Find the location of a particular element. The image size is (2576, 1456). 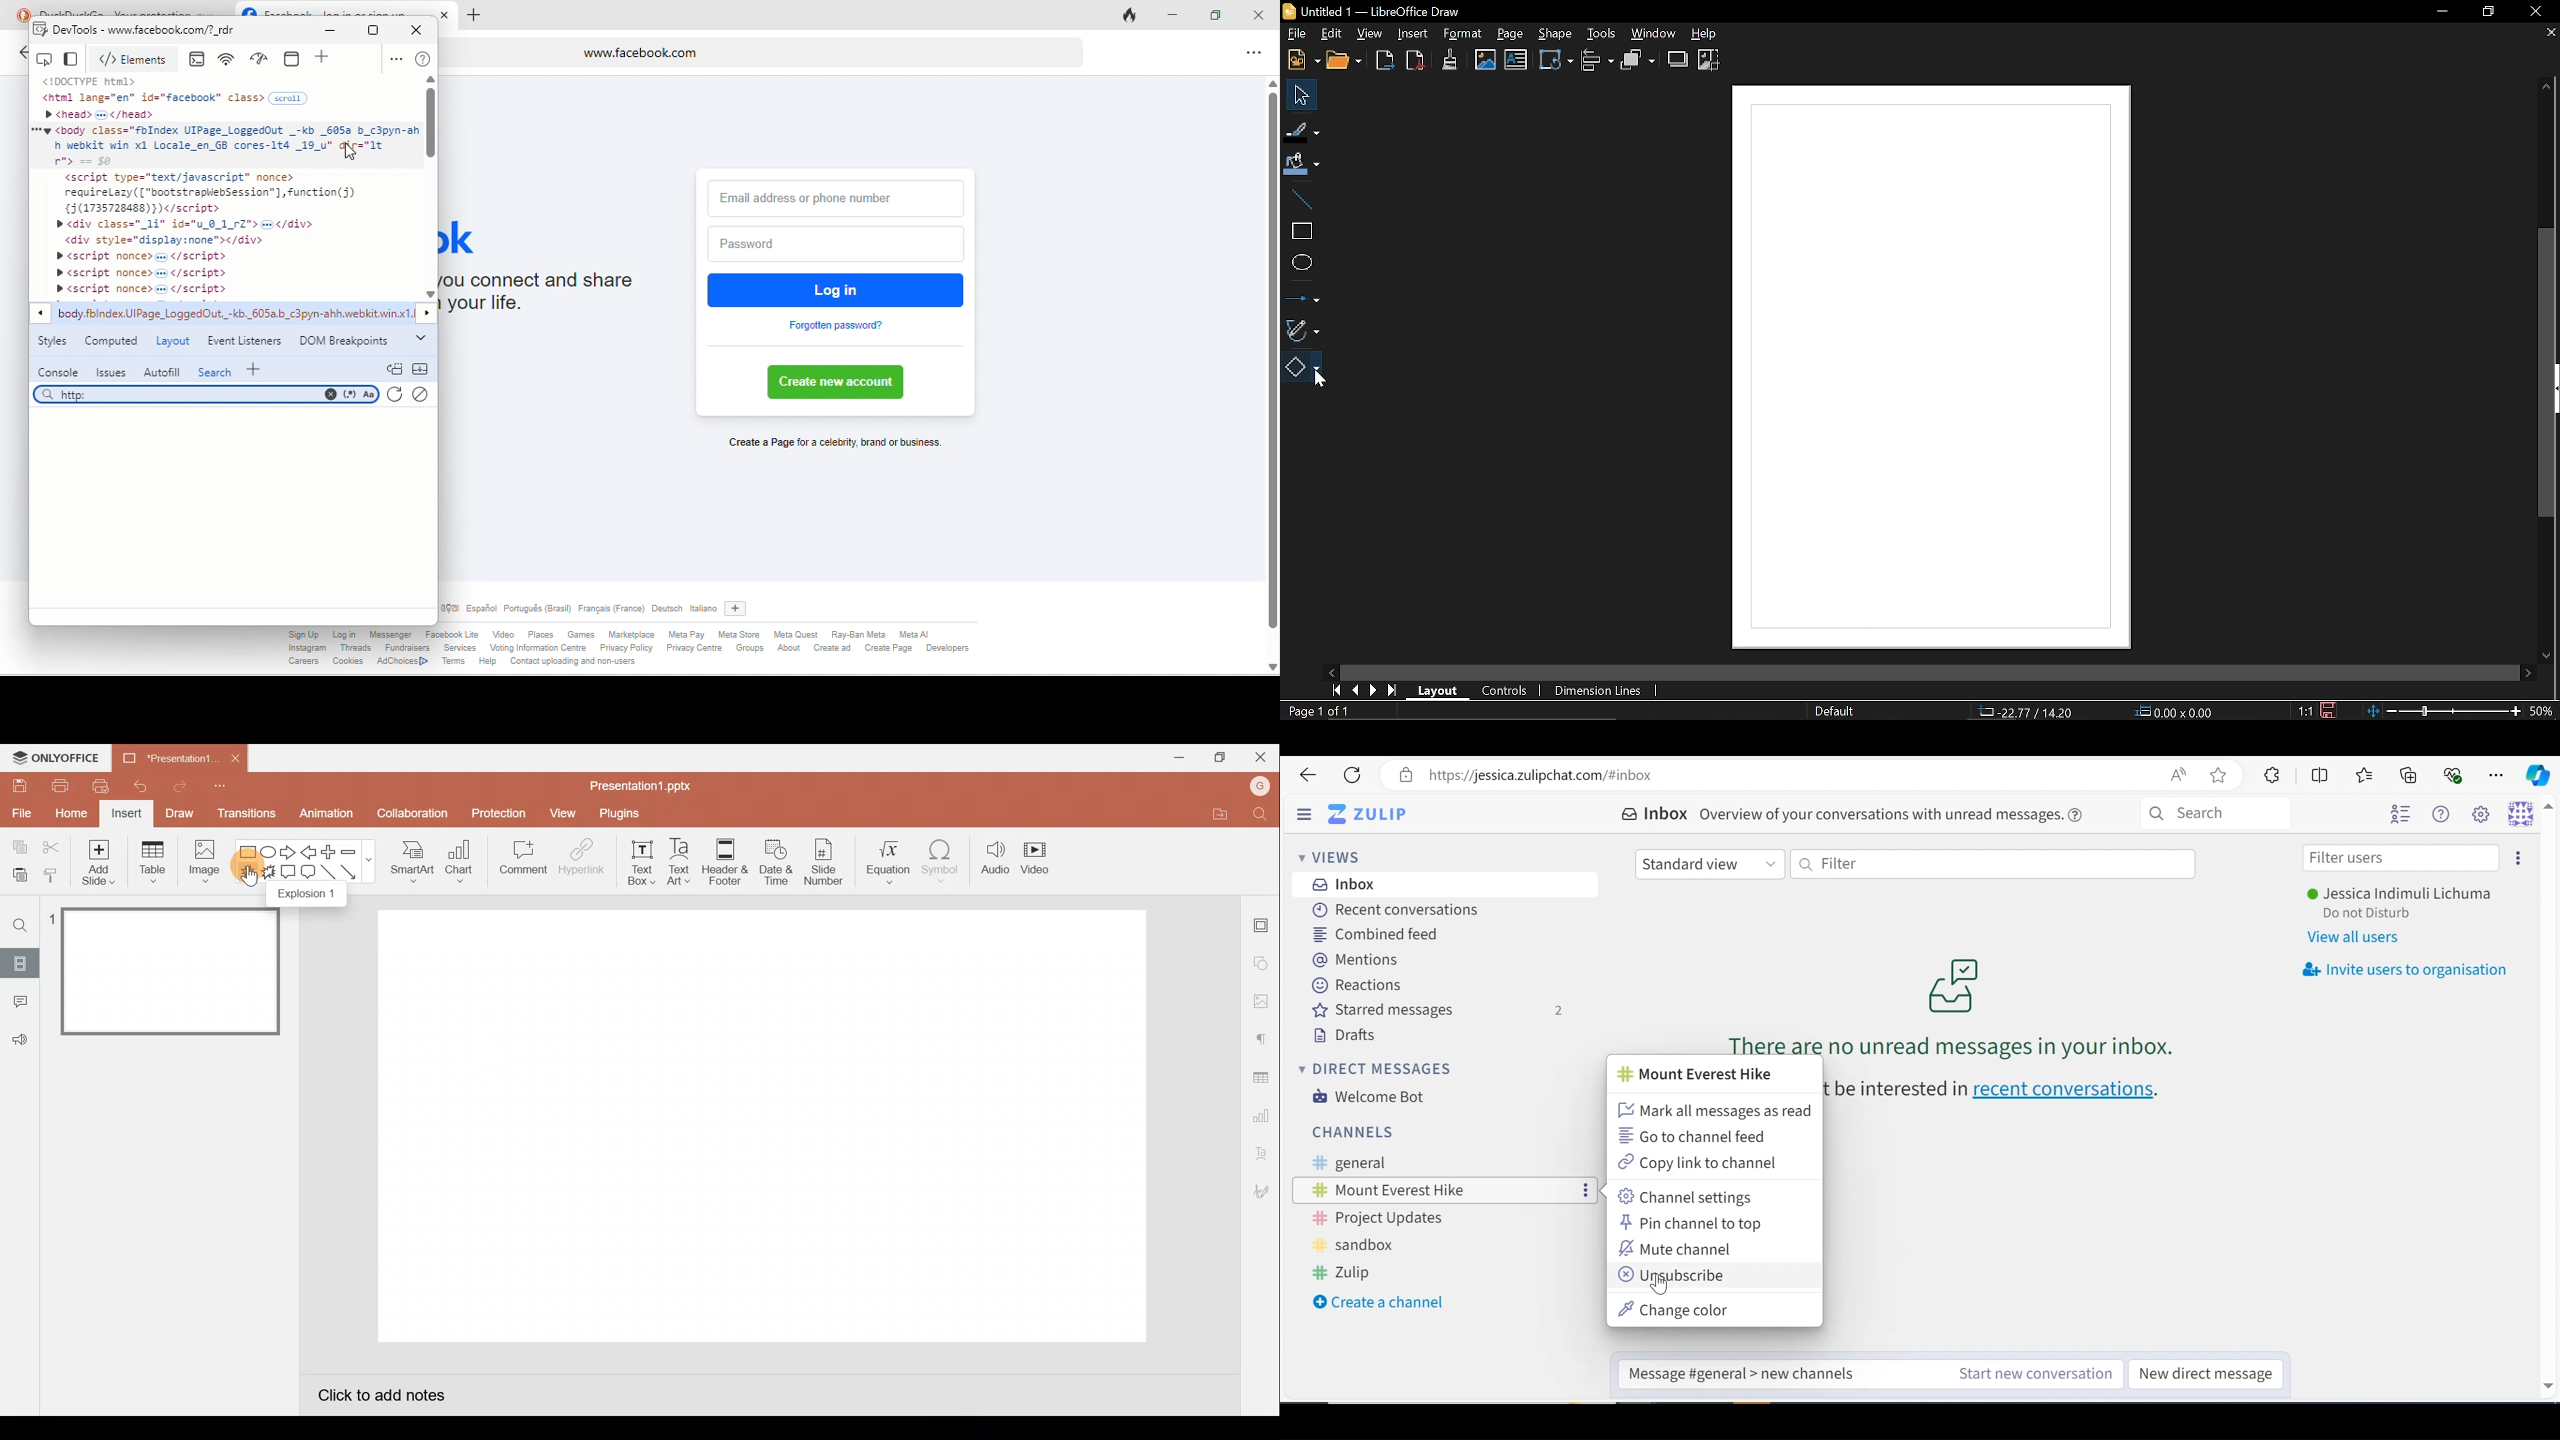

Username is located at coordinates (2406, 895).